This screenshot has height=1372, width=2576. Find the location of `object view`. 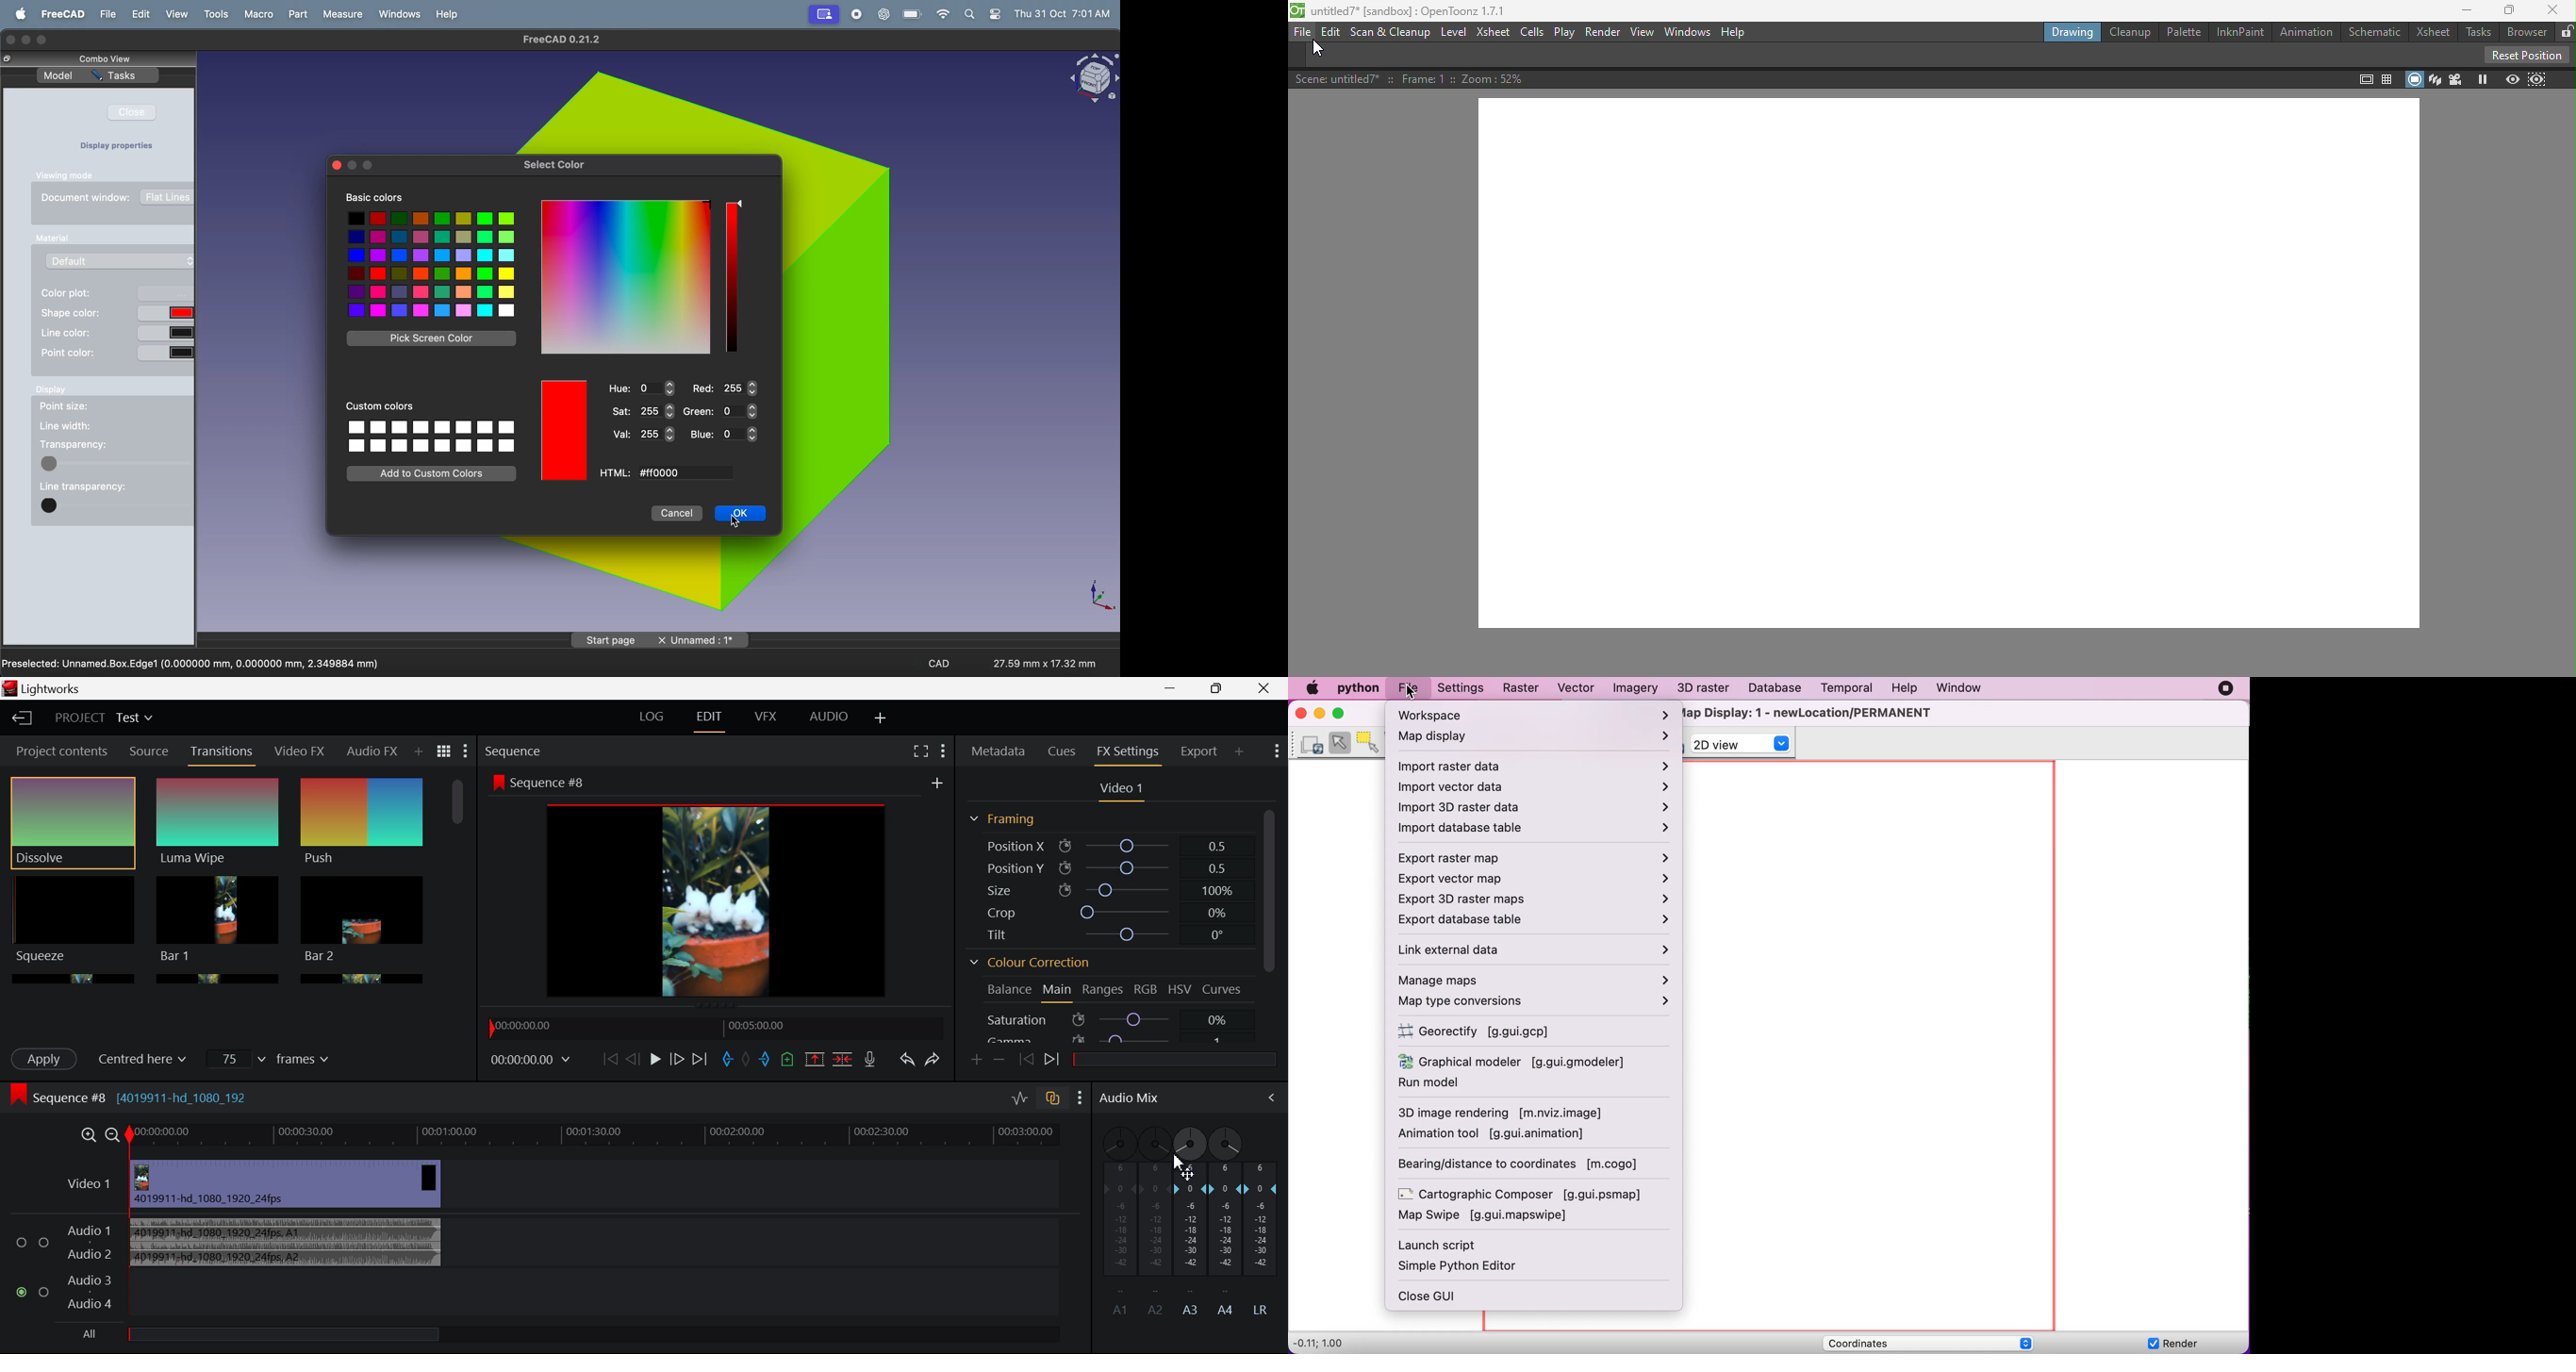

object view is located at coordinates (1092, 79).